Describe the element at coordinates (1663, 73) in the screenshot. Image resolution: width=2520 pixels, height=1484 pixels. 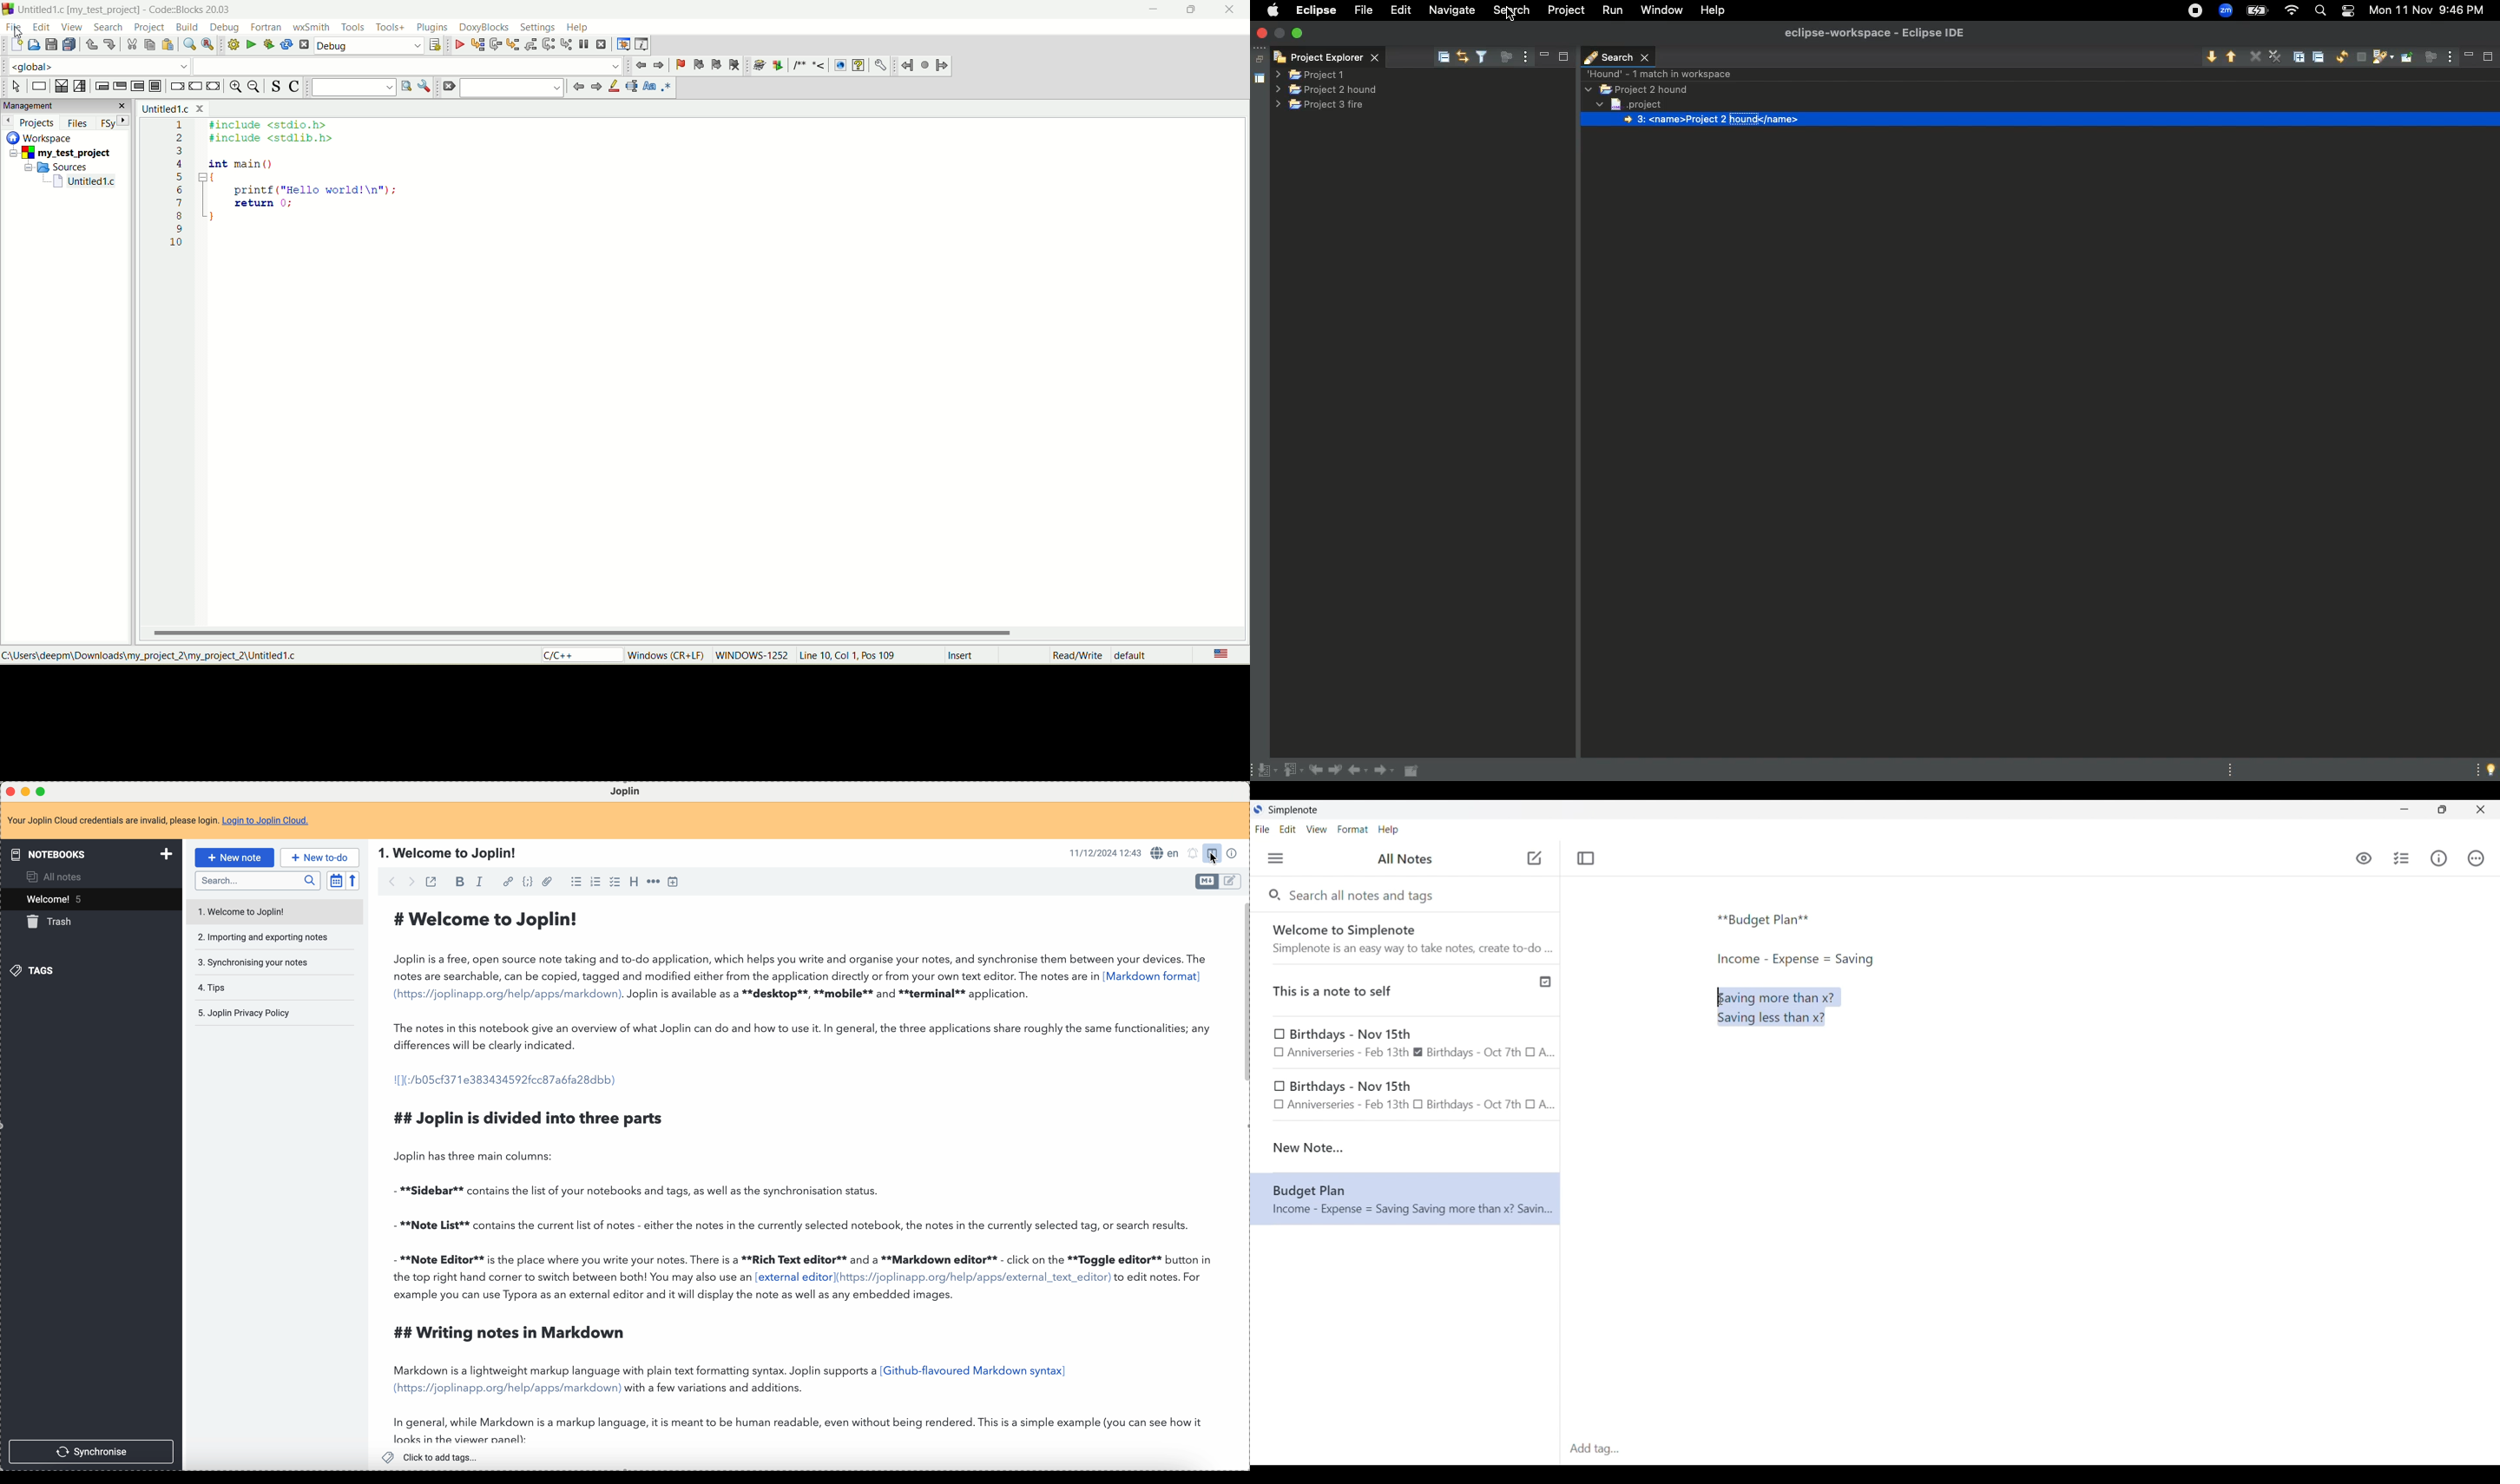
I see `Hound - 1 match in workspace` at that location.